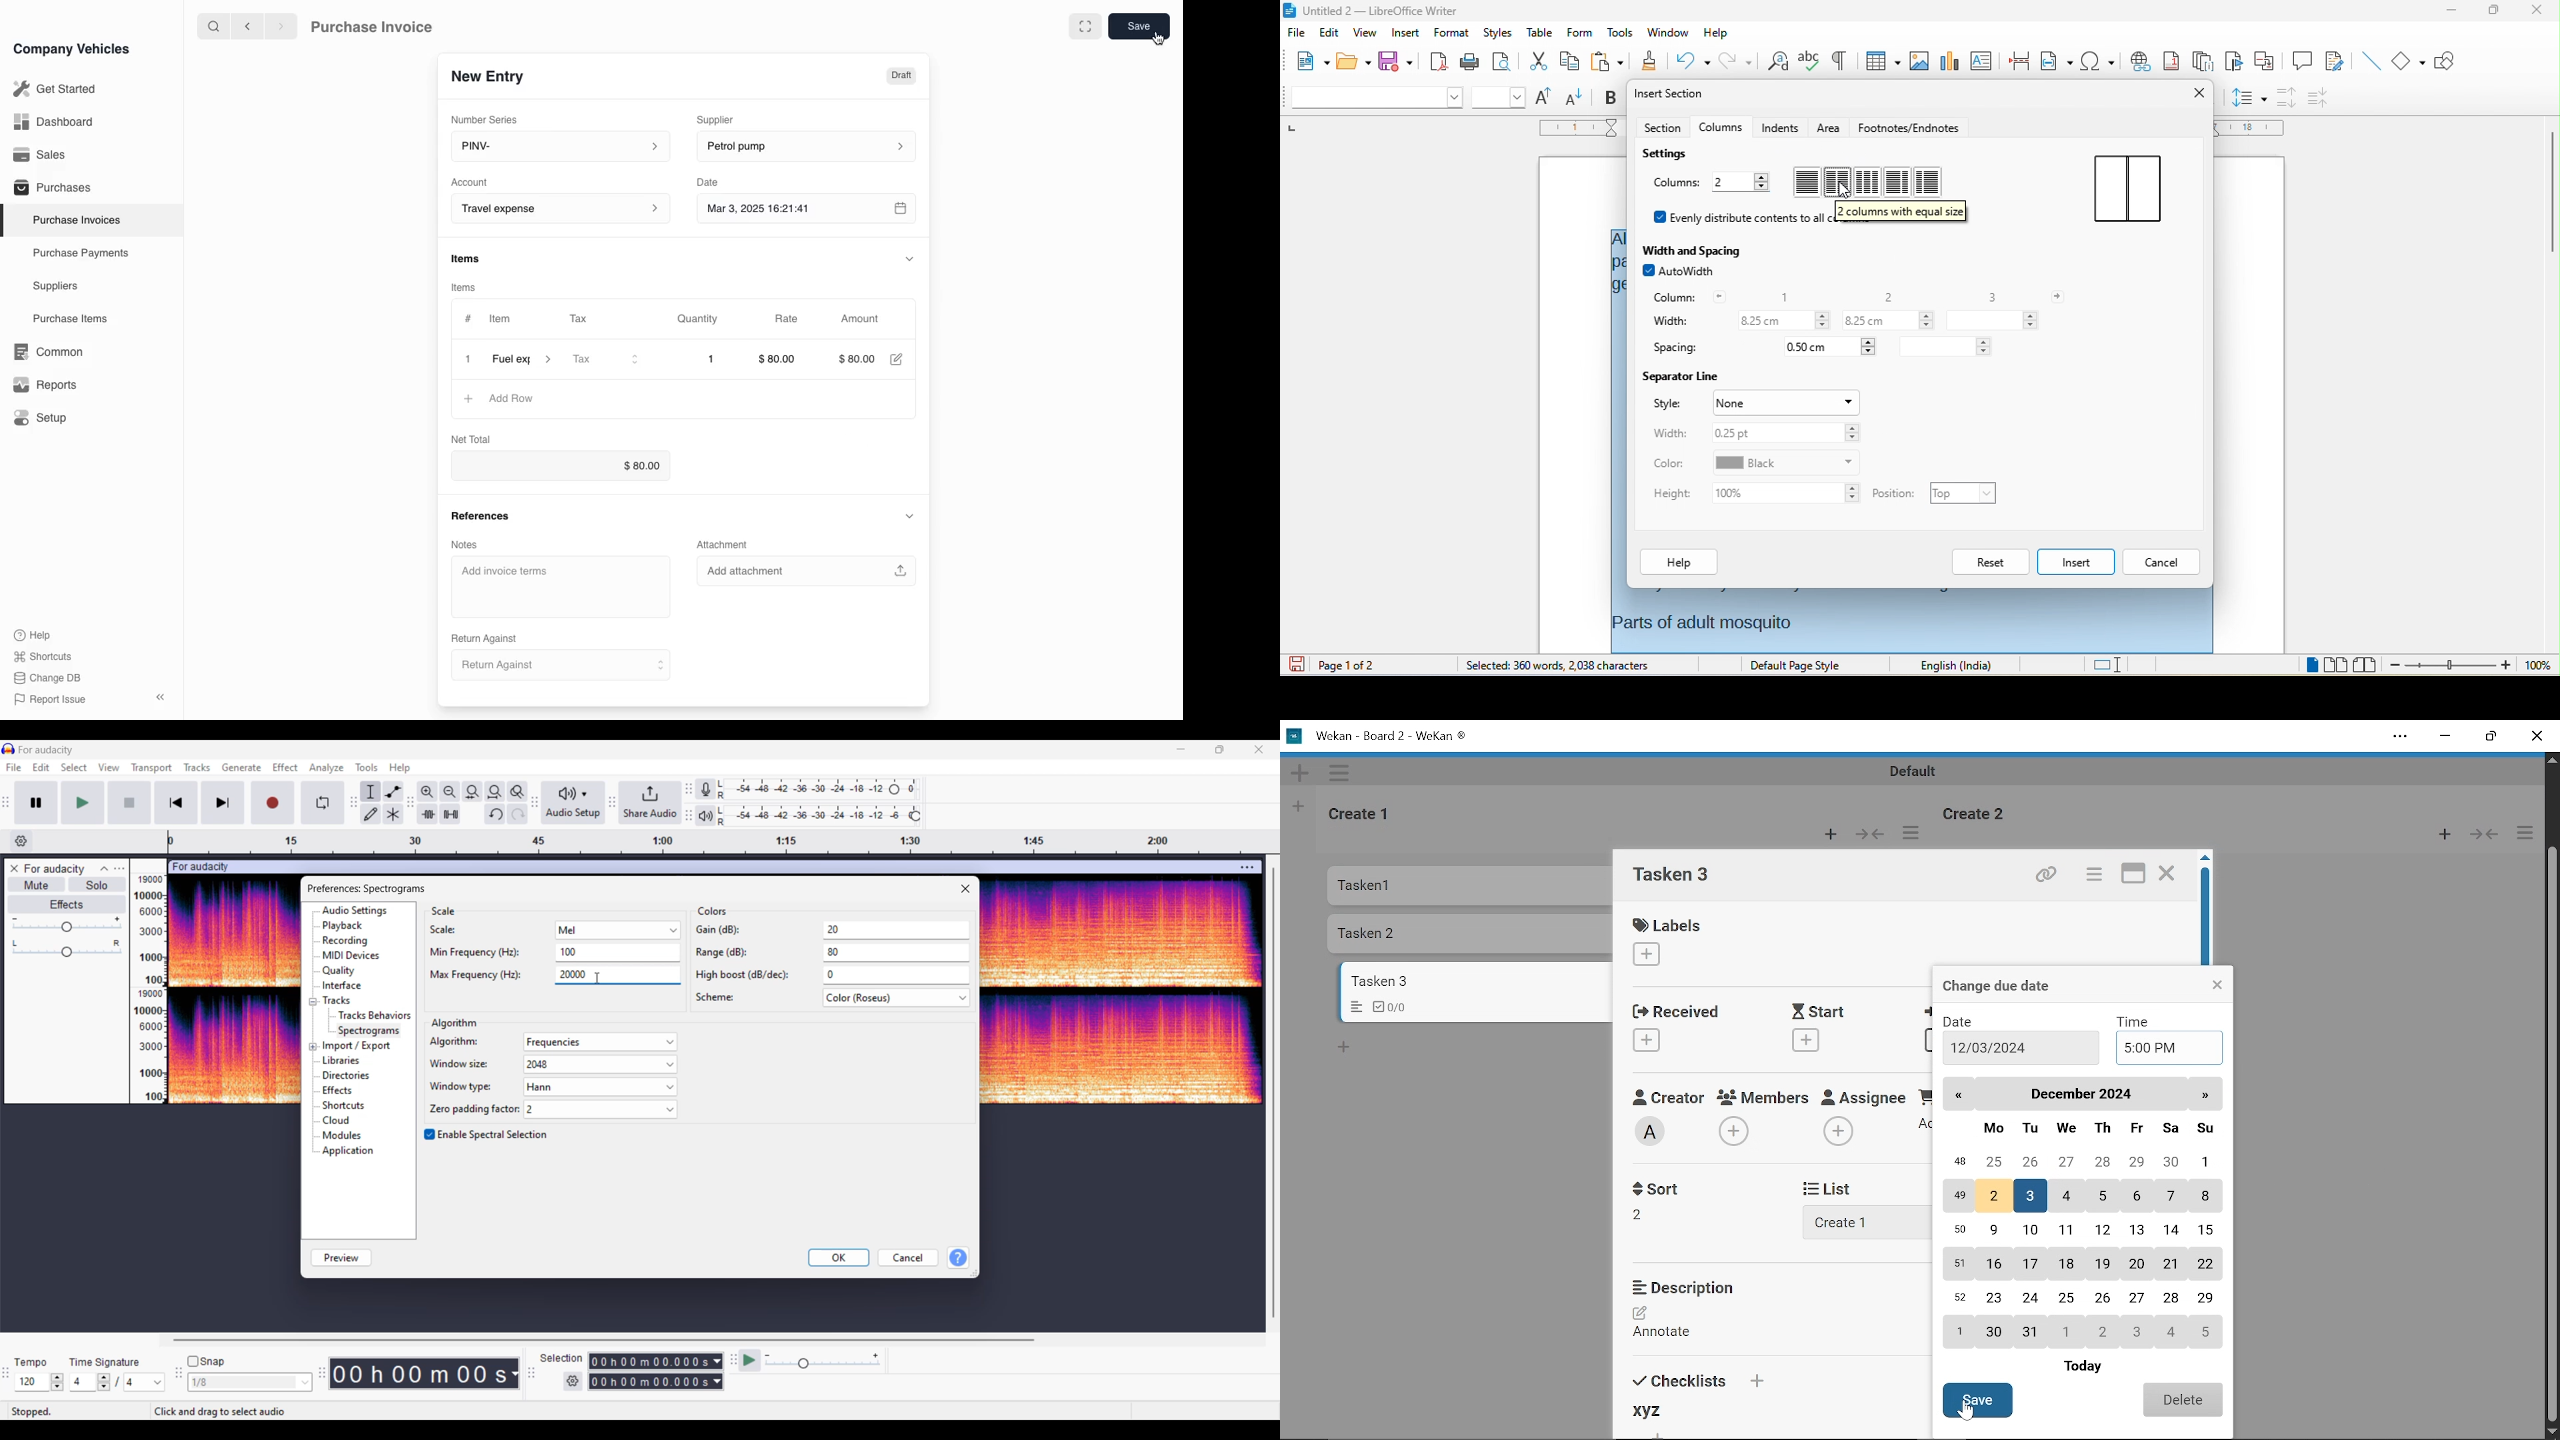  What do you see at coordinates (281, 25) in the screenshot?
I see `next` at bounding box center [281, 25].